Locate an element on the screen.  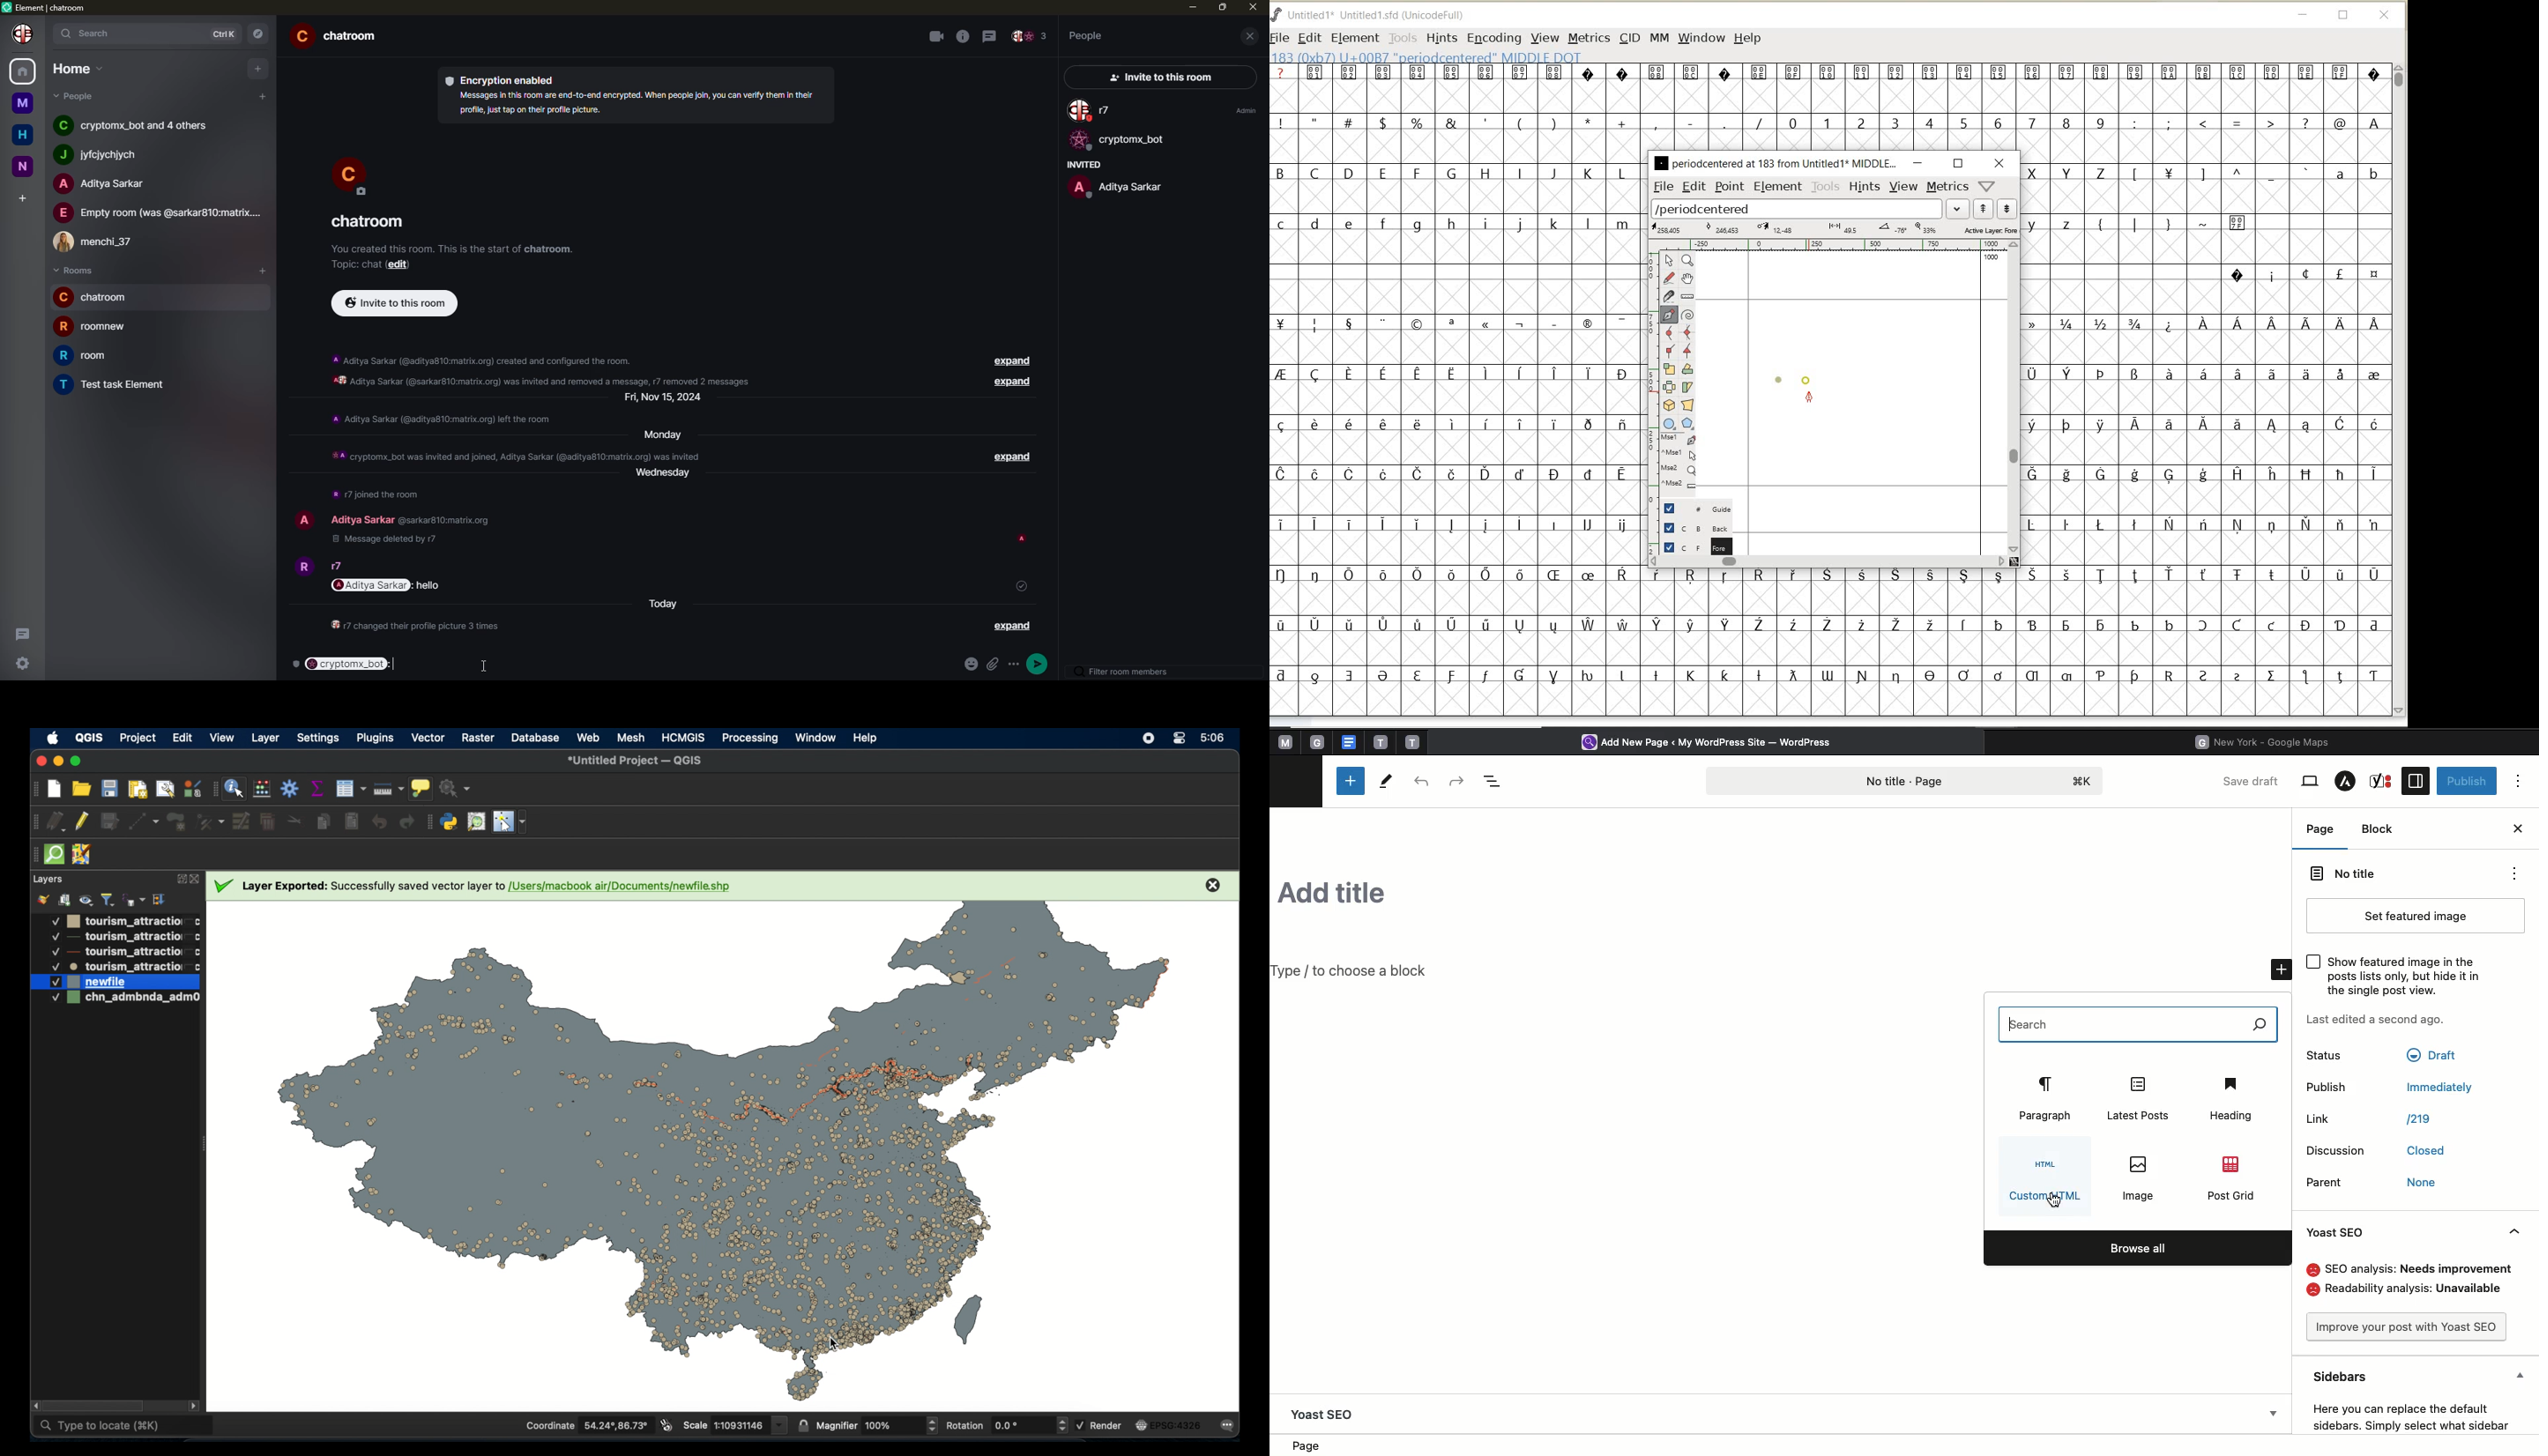
settings is located at coordinates (24, 662).